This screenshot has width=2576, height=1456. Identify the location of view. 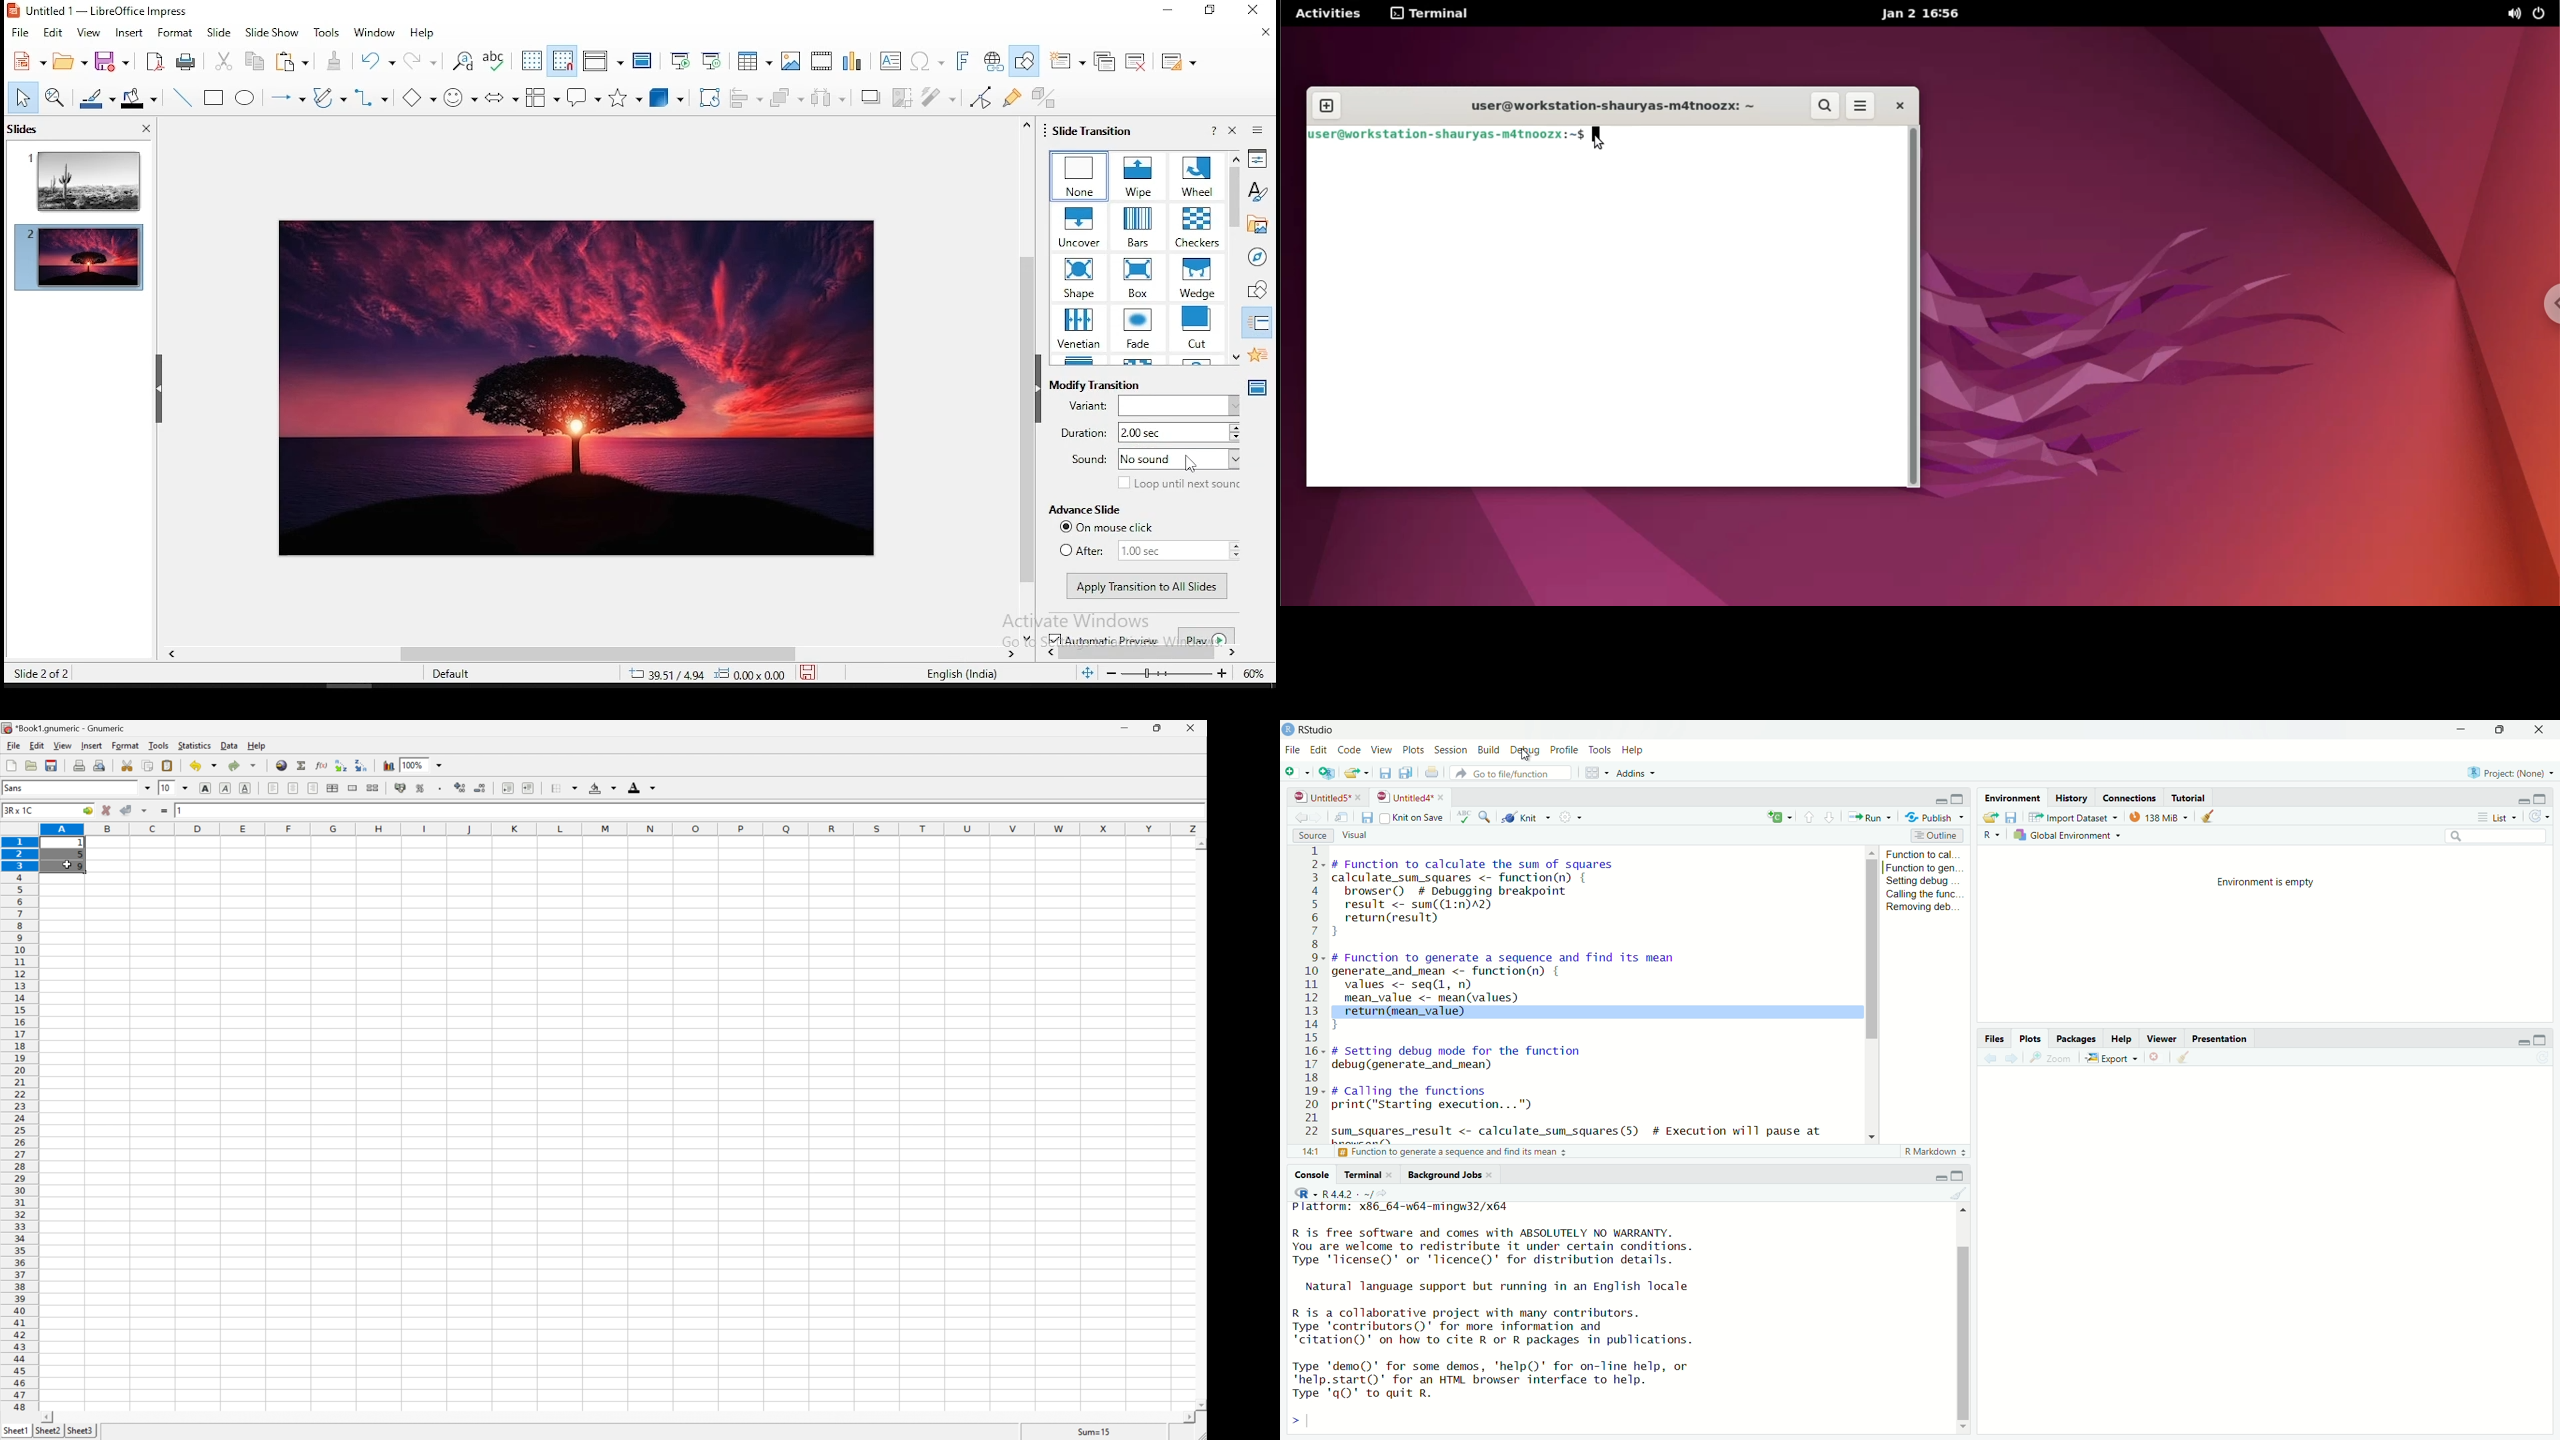
(64, 745).